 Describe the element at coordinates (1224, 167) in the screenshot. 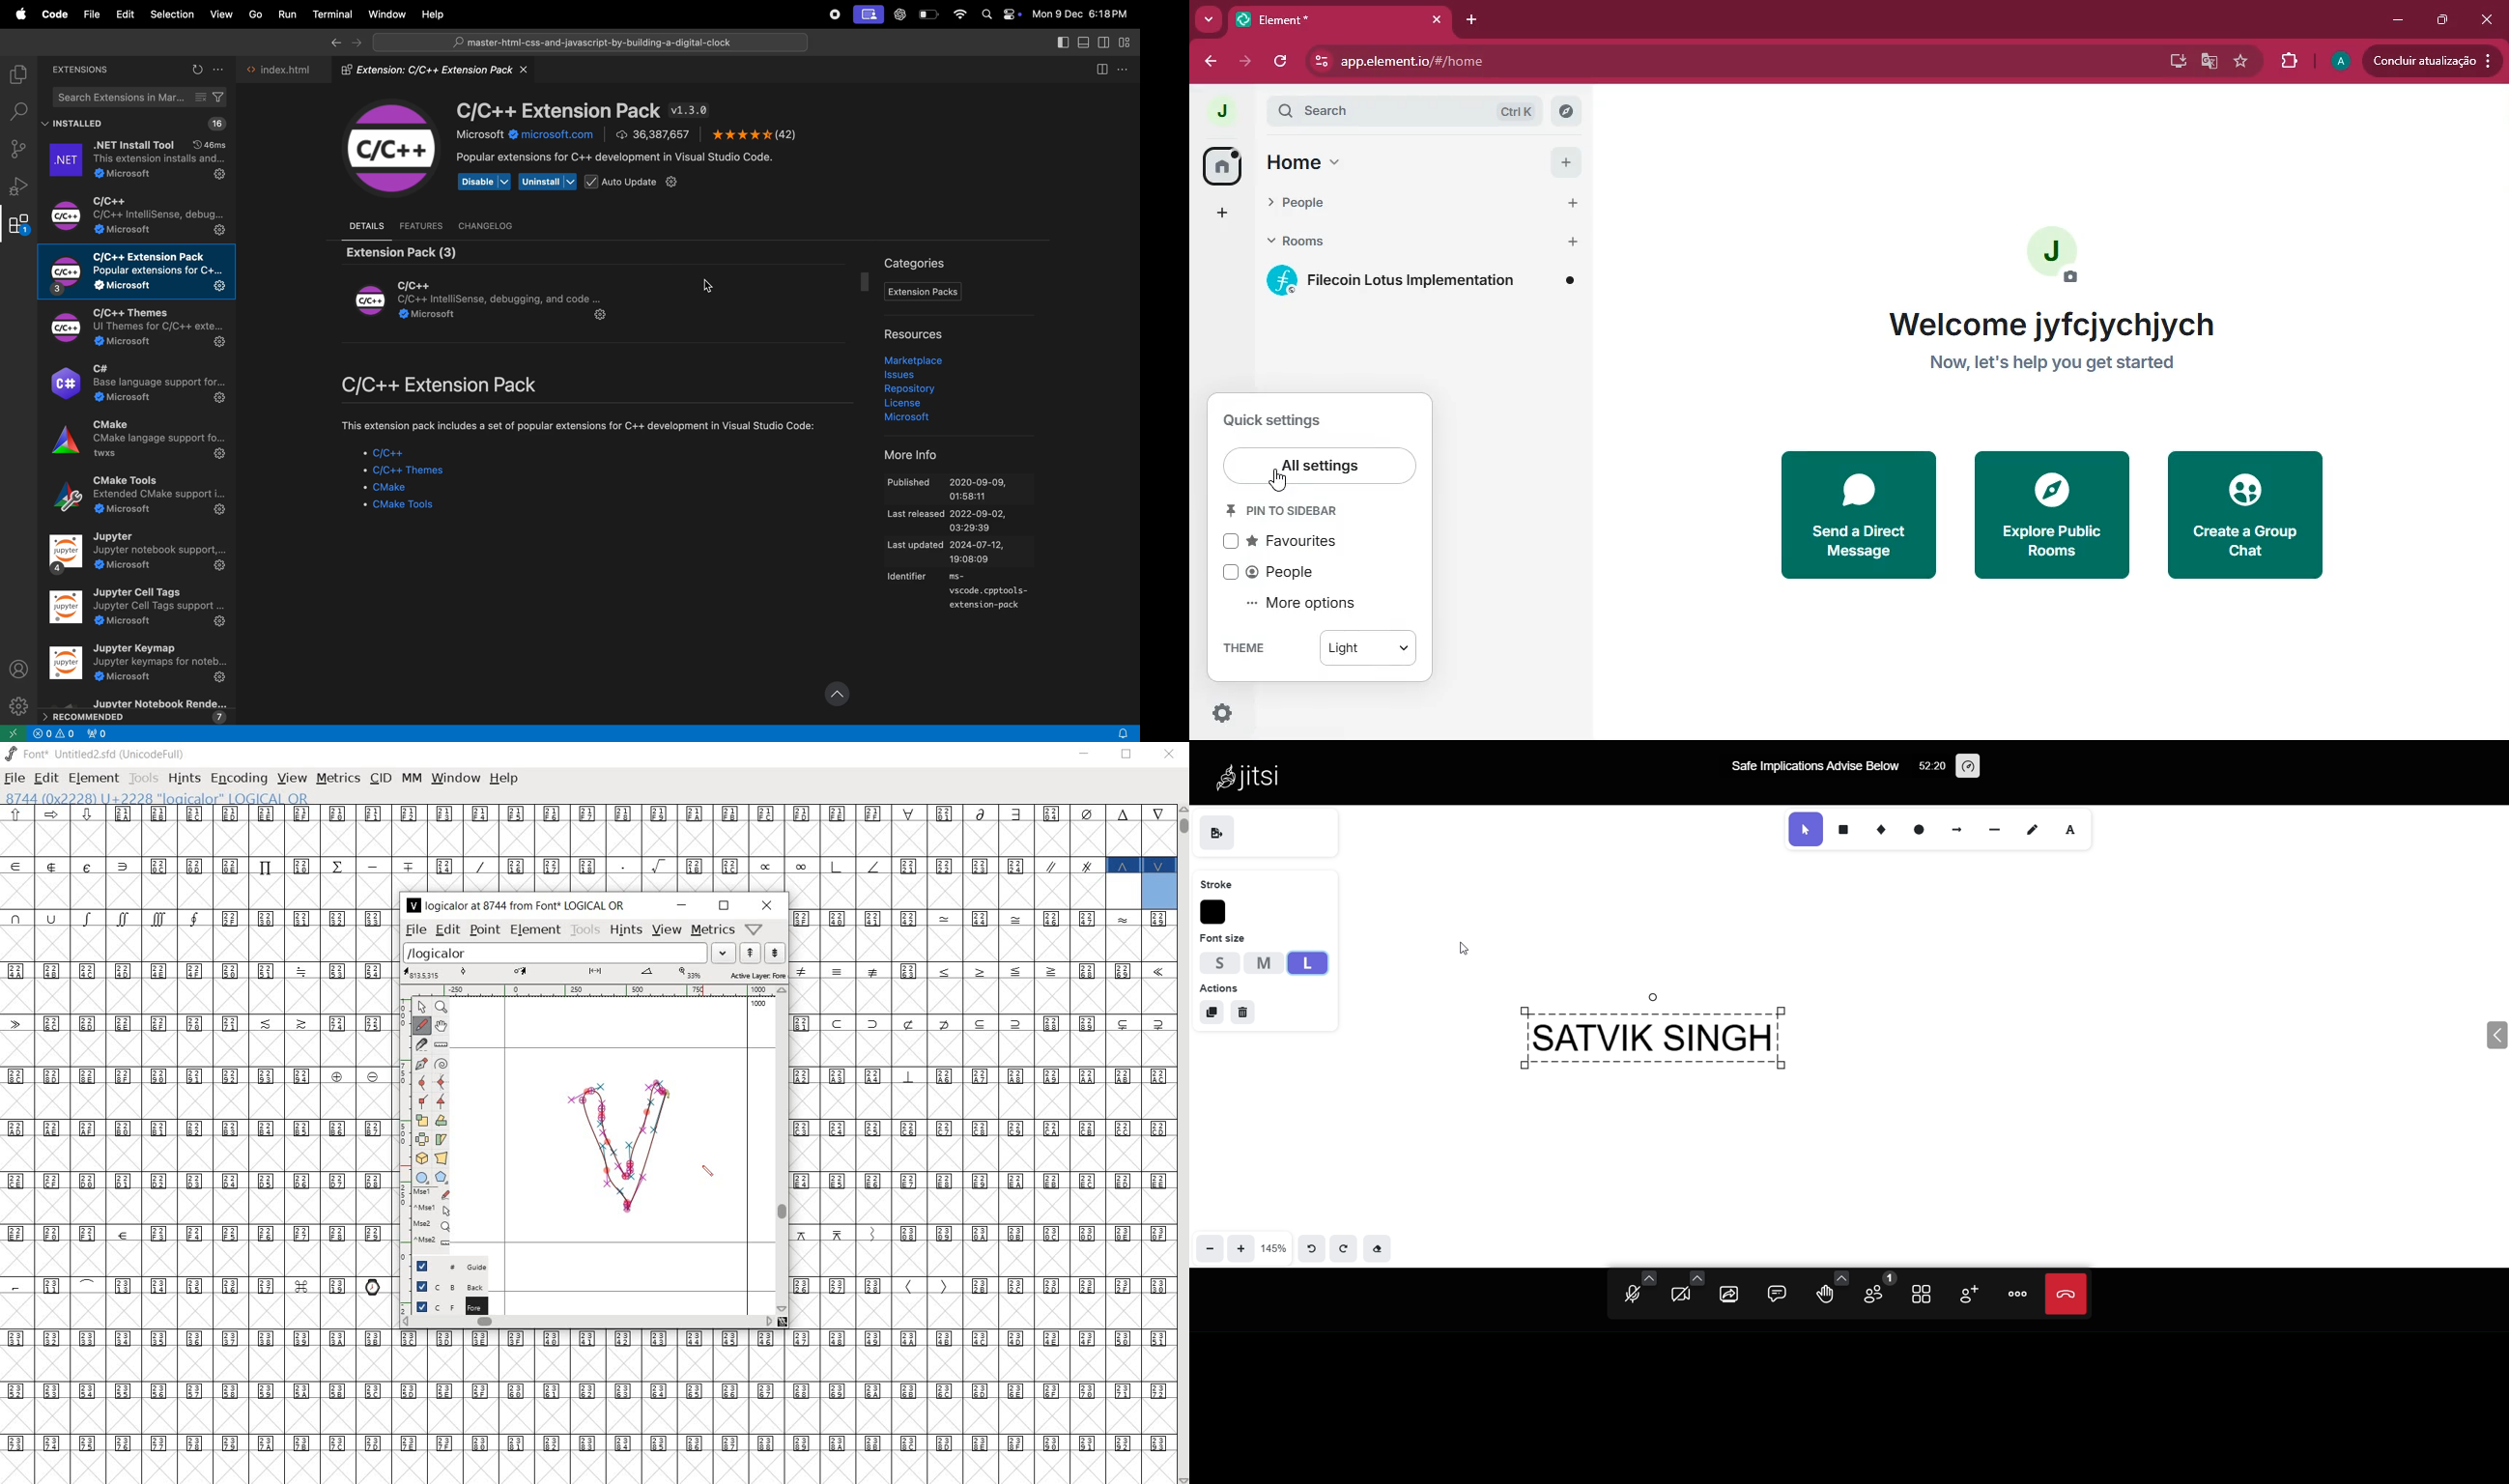

I see `home` at that location.